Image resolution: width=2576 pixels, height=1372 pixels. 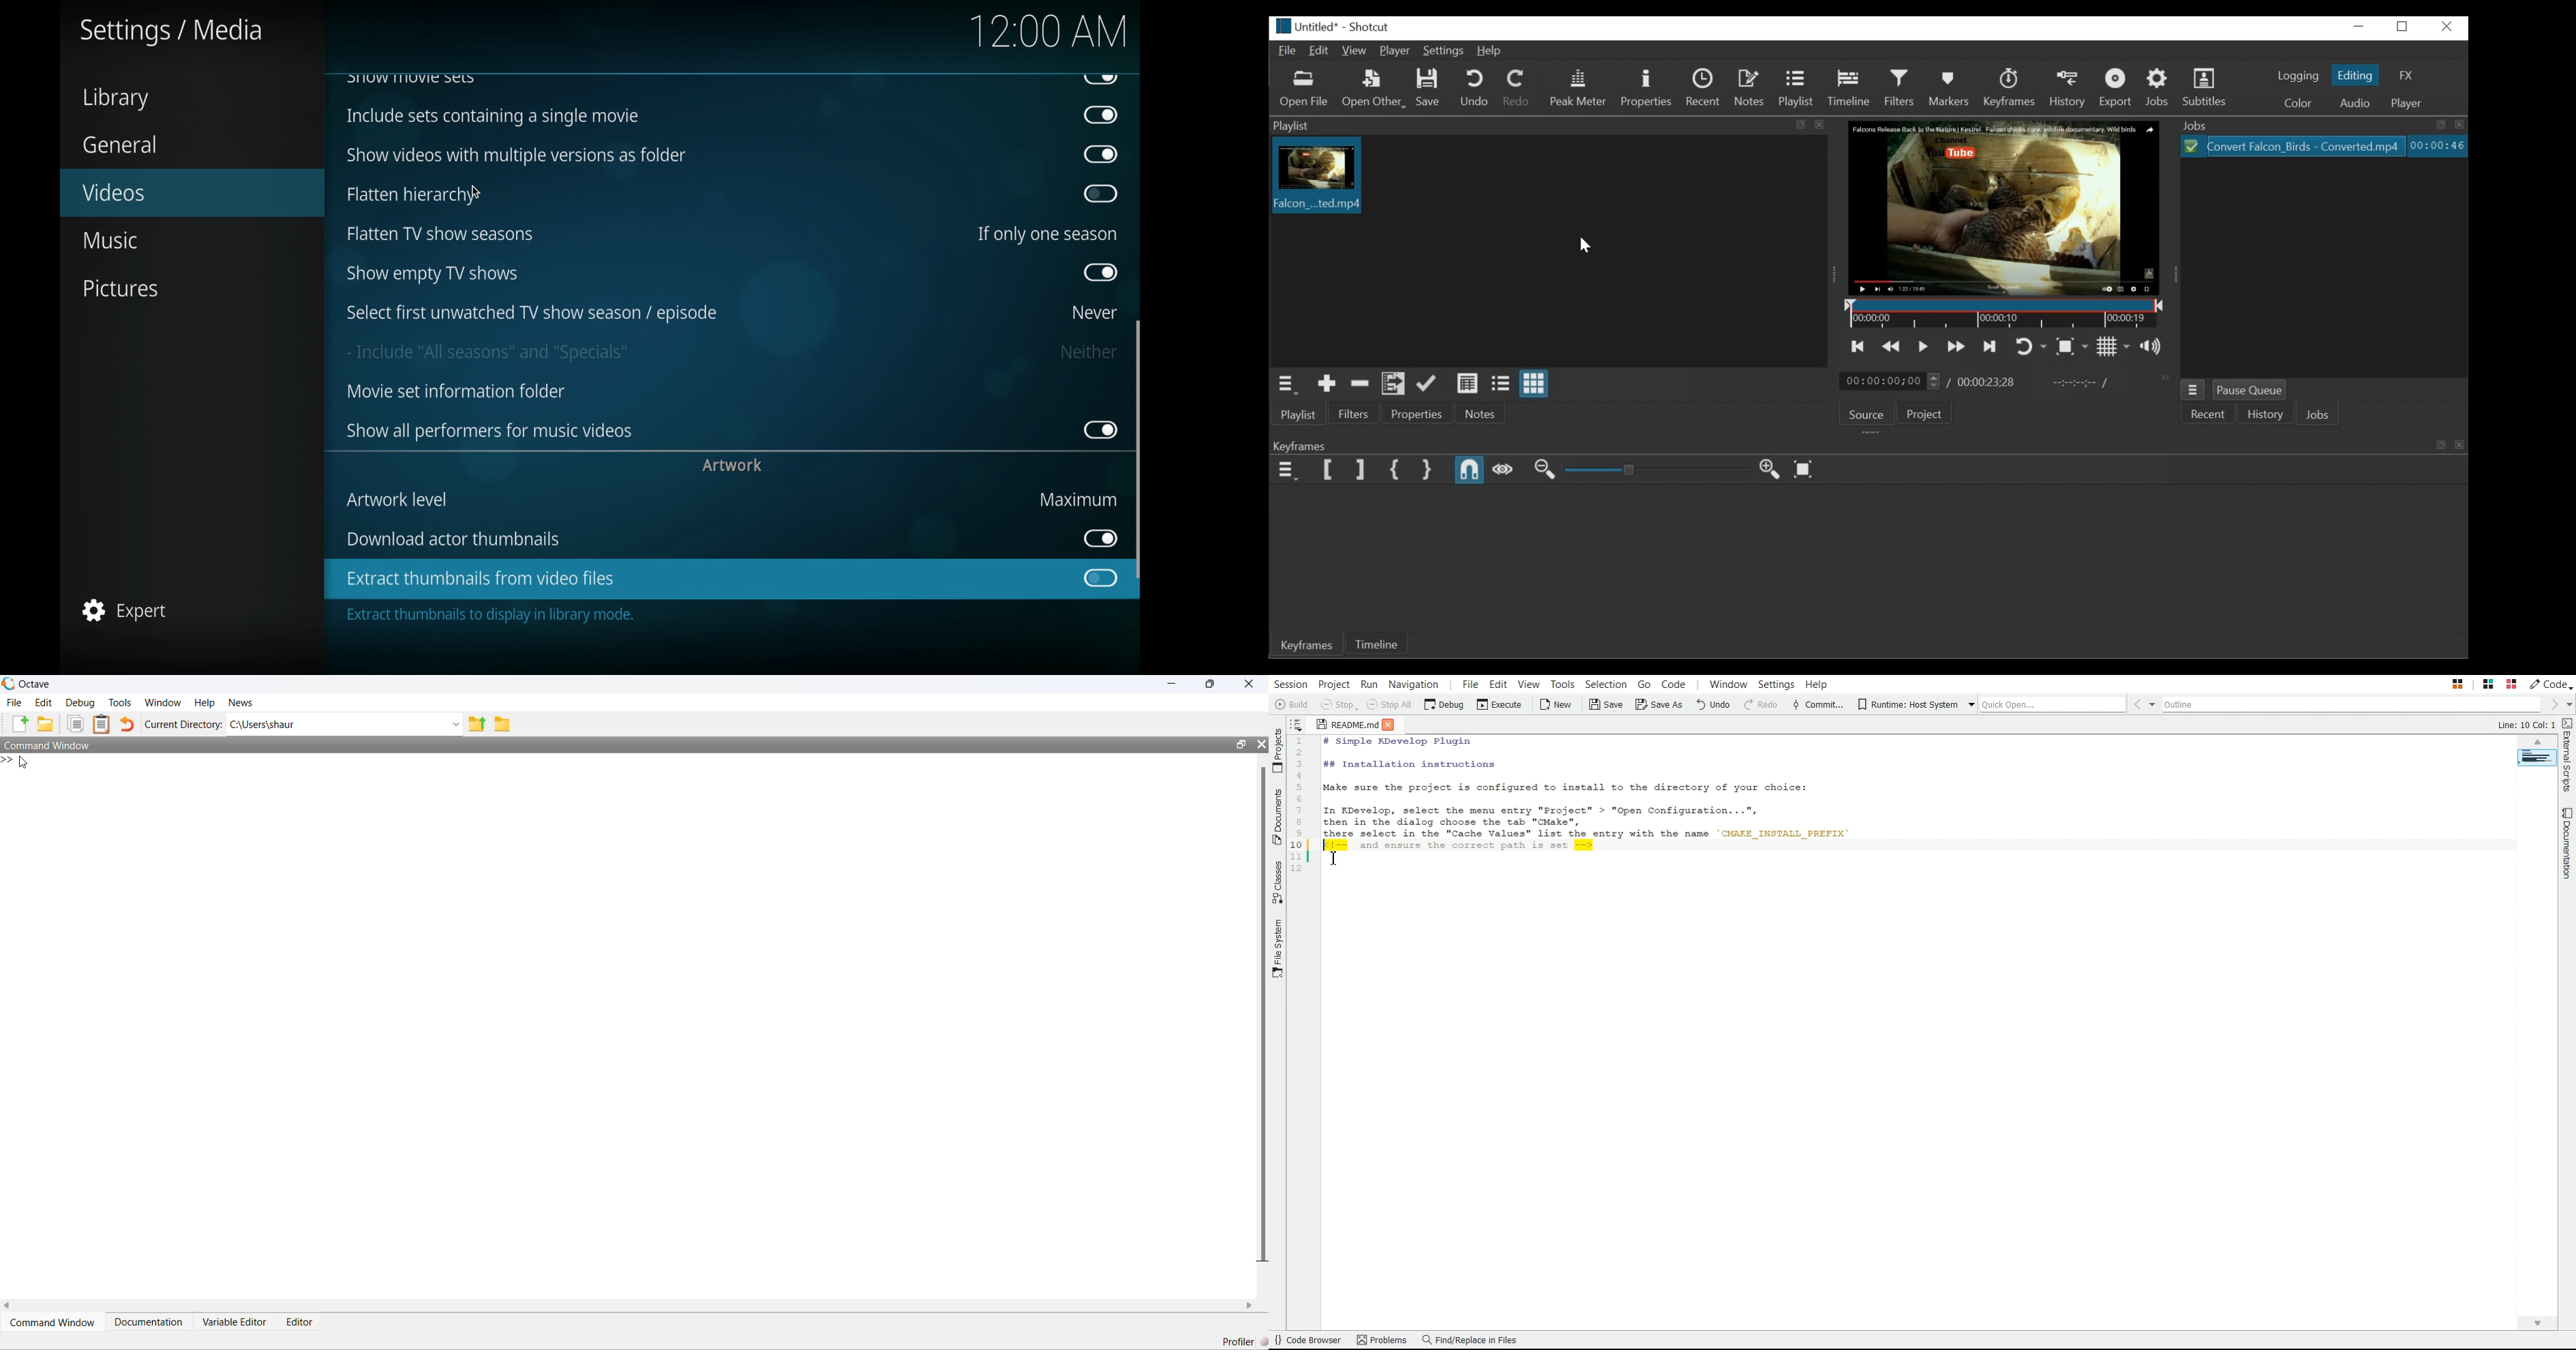 I want to click on Audio, so click(x=2357, y=103).